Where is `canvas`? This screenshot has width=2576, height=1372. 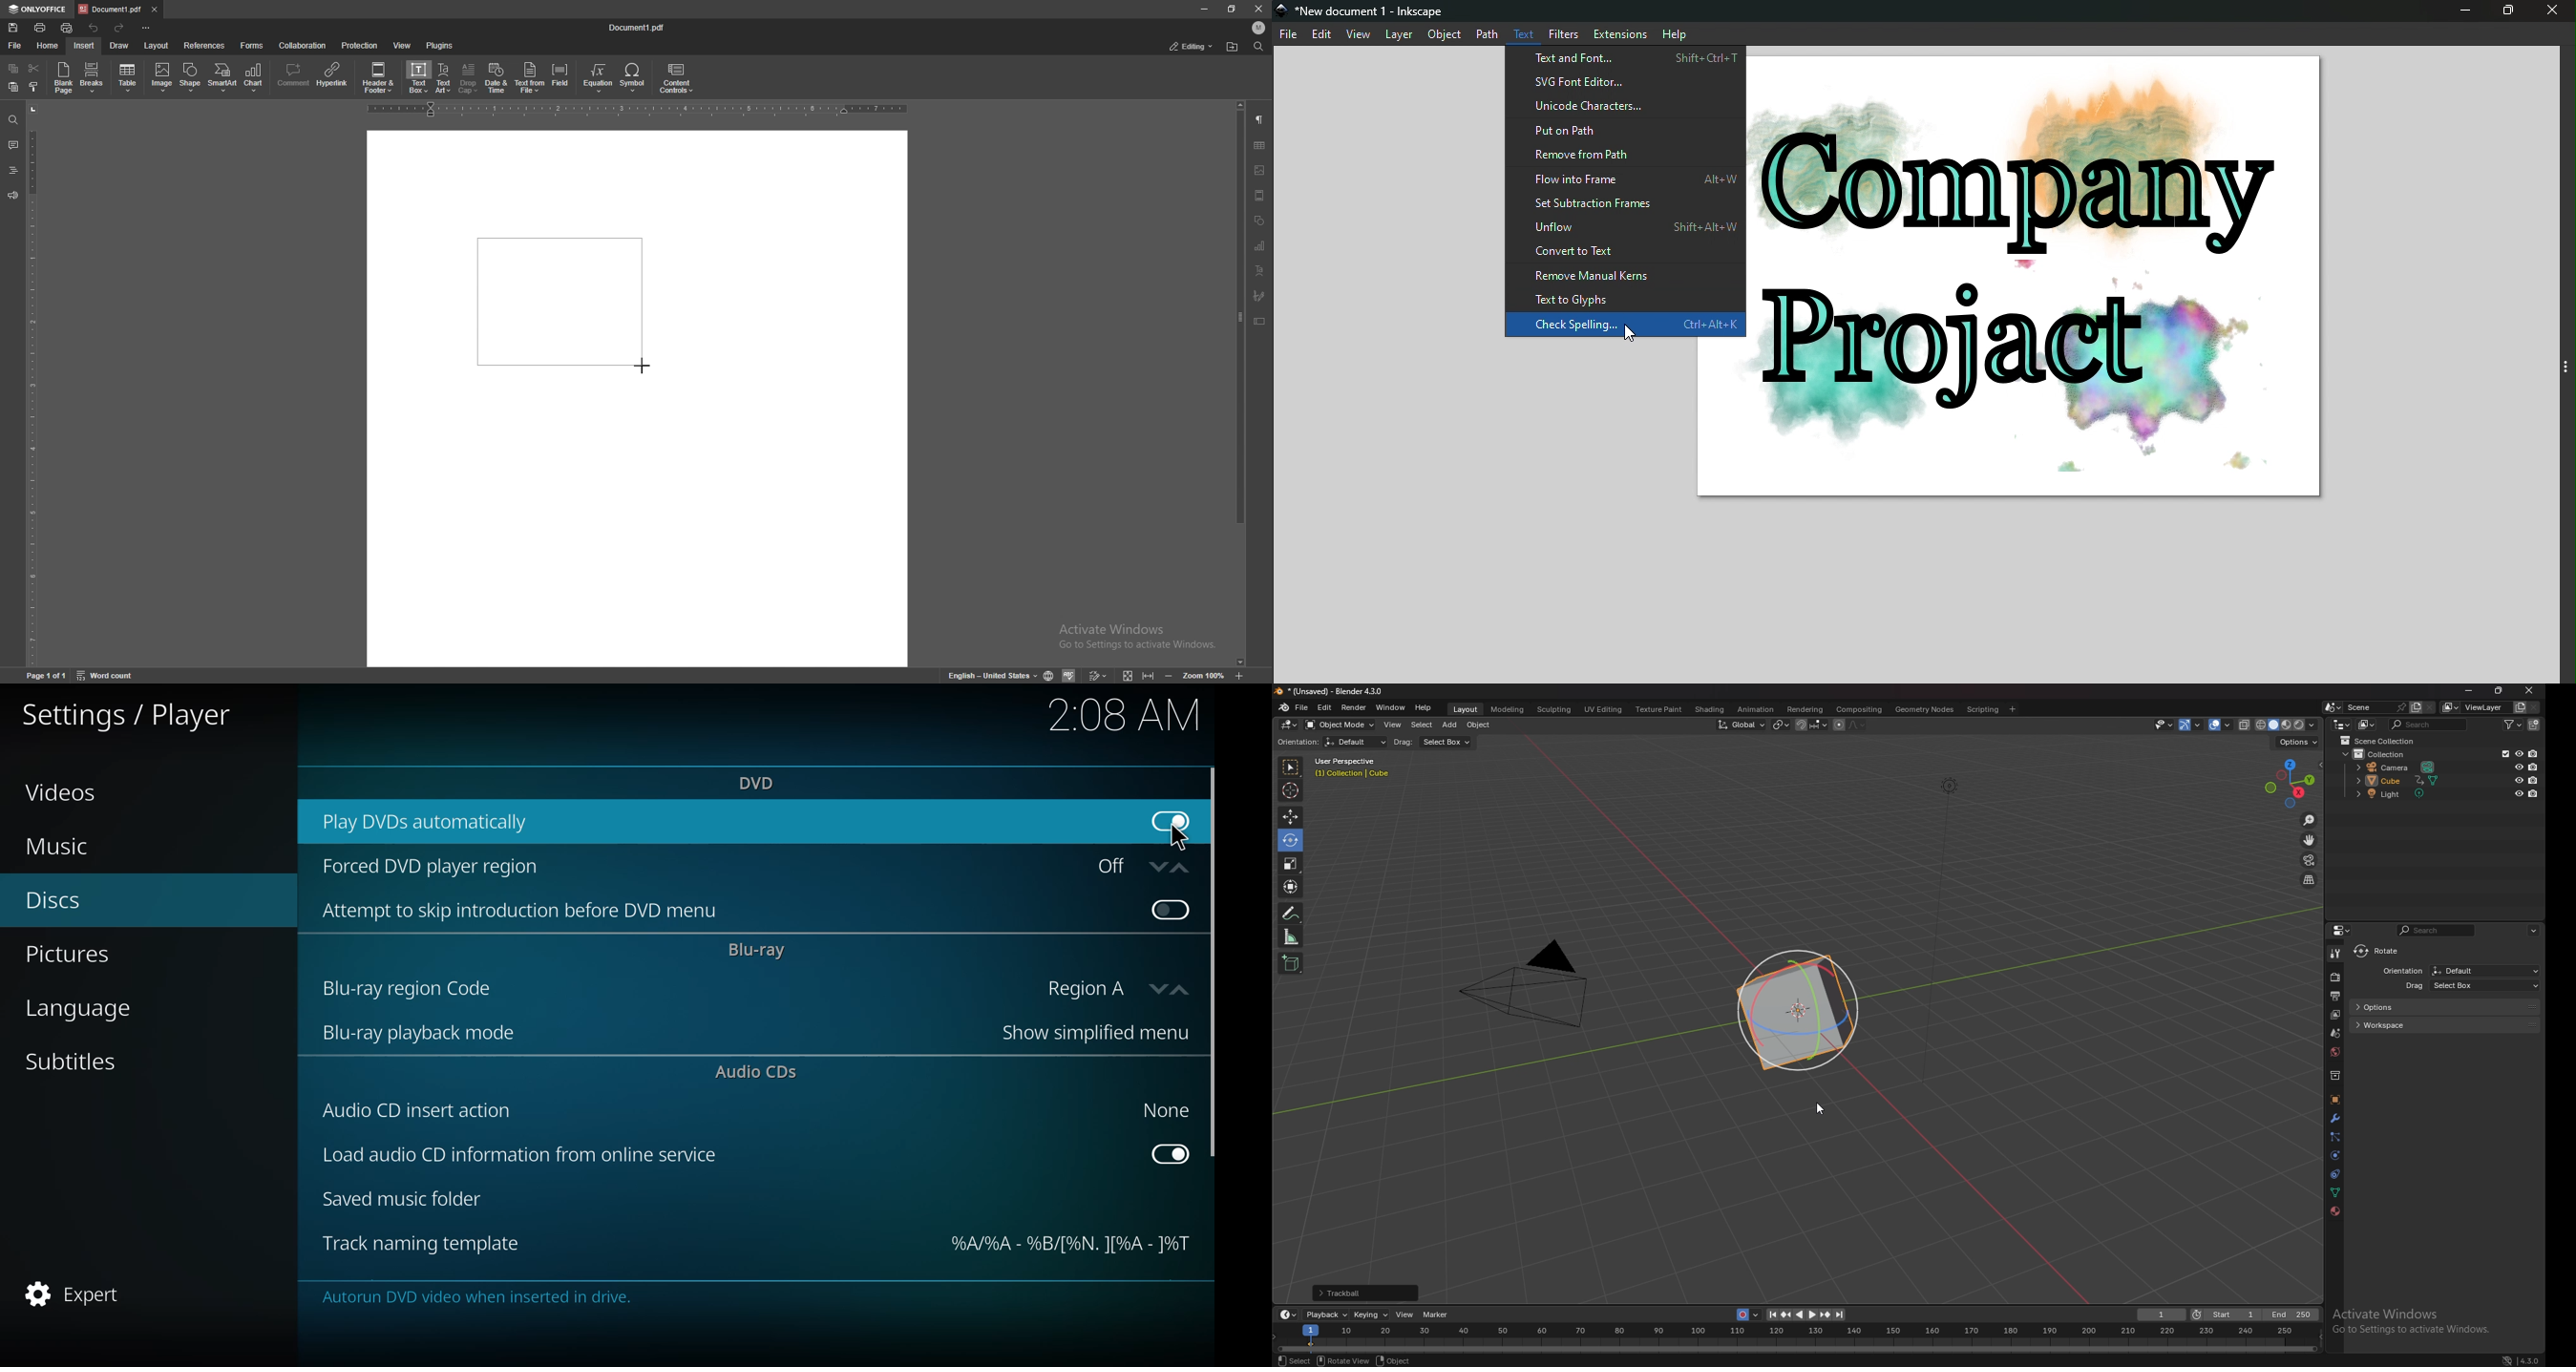 canvas is located at coordinates (2036, 276).